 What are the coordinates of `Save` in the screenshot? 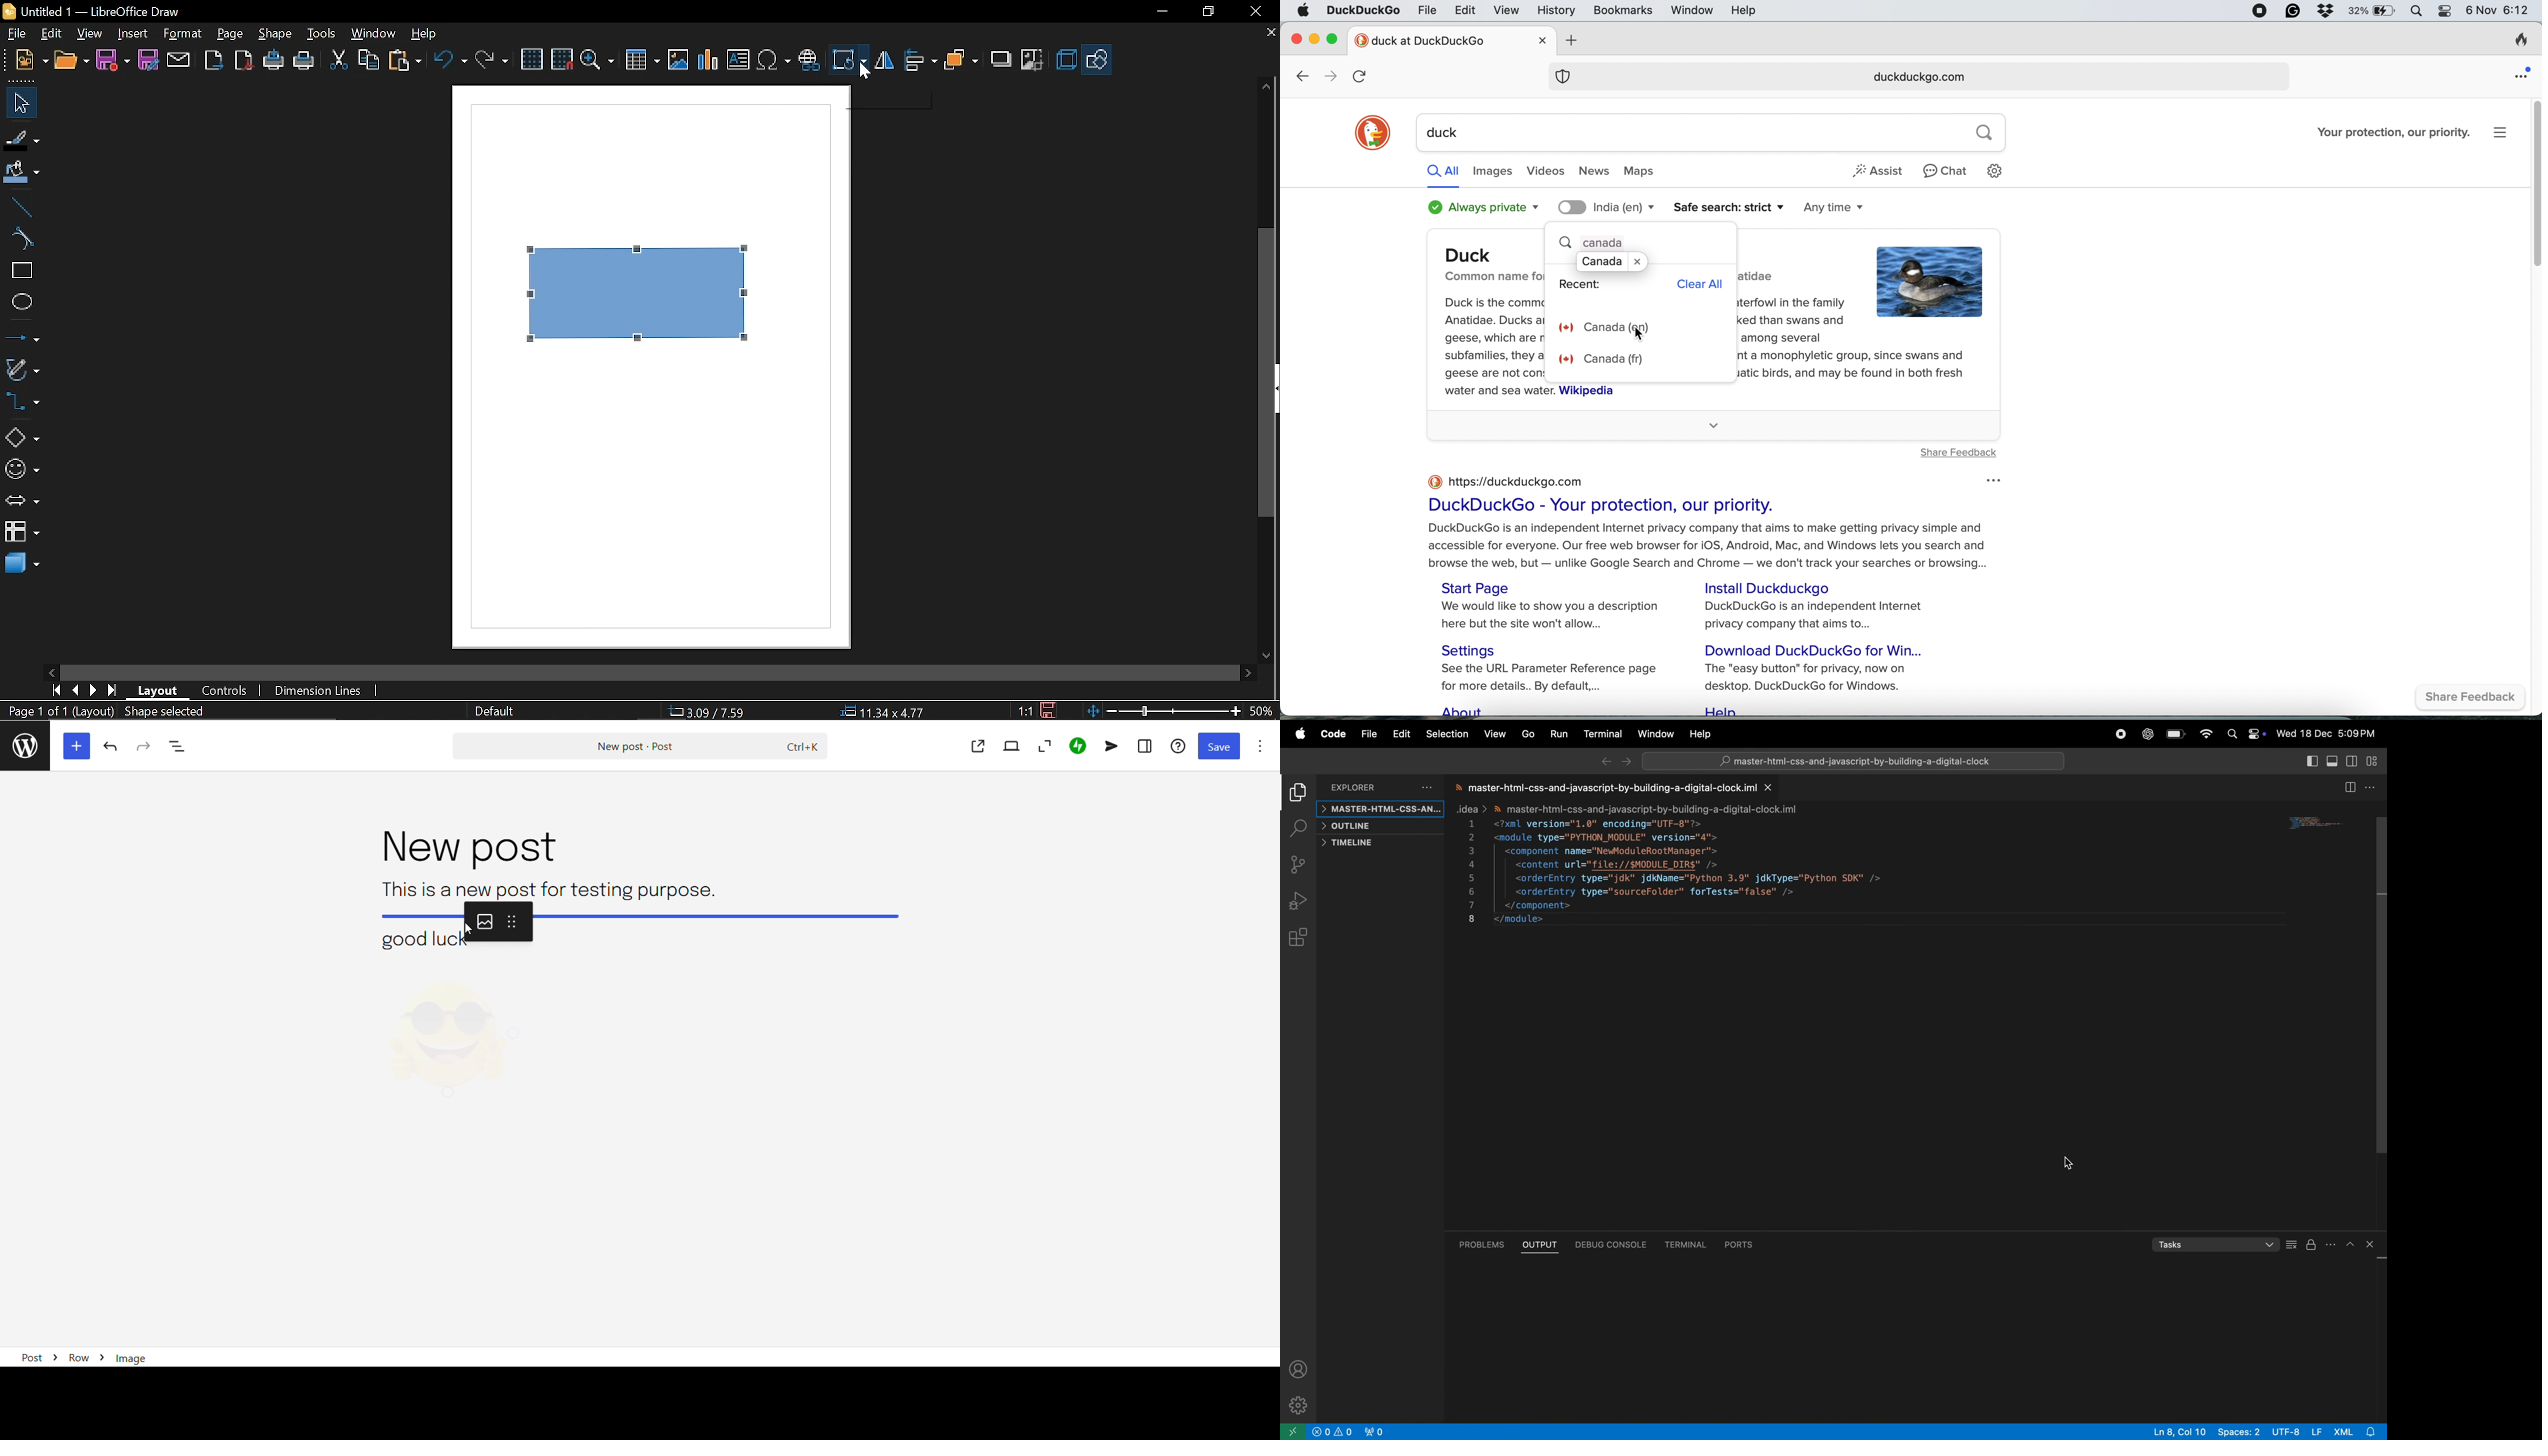 It's located at (112, 60).